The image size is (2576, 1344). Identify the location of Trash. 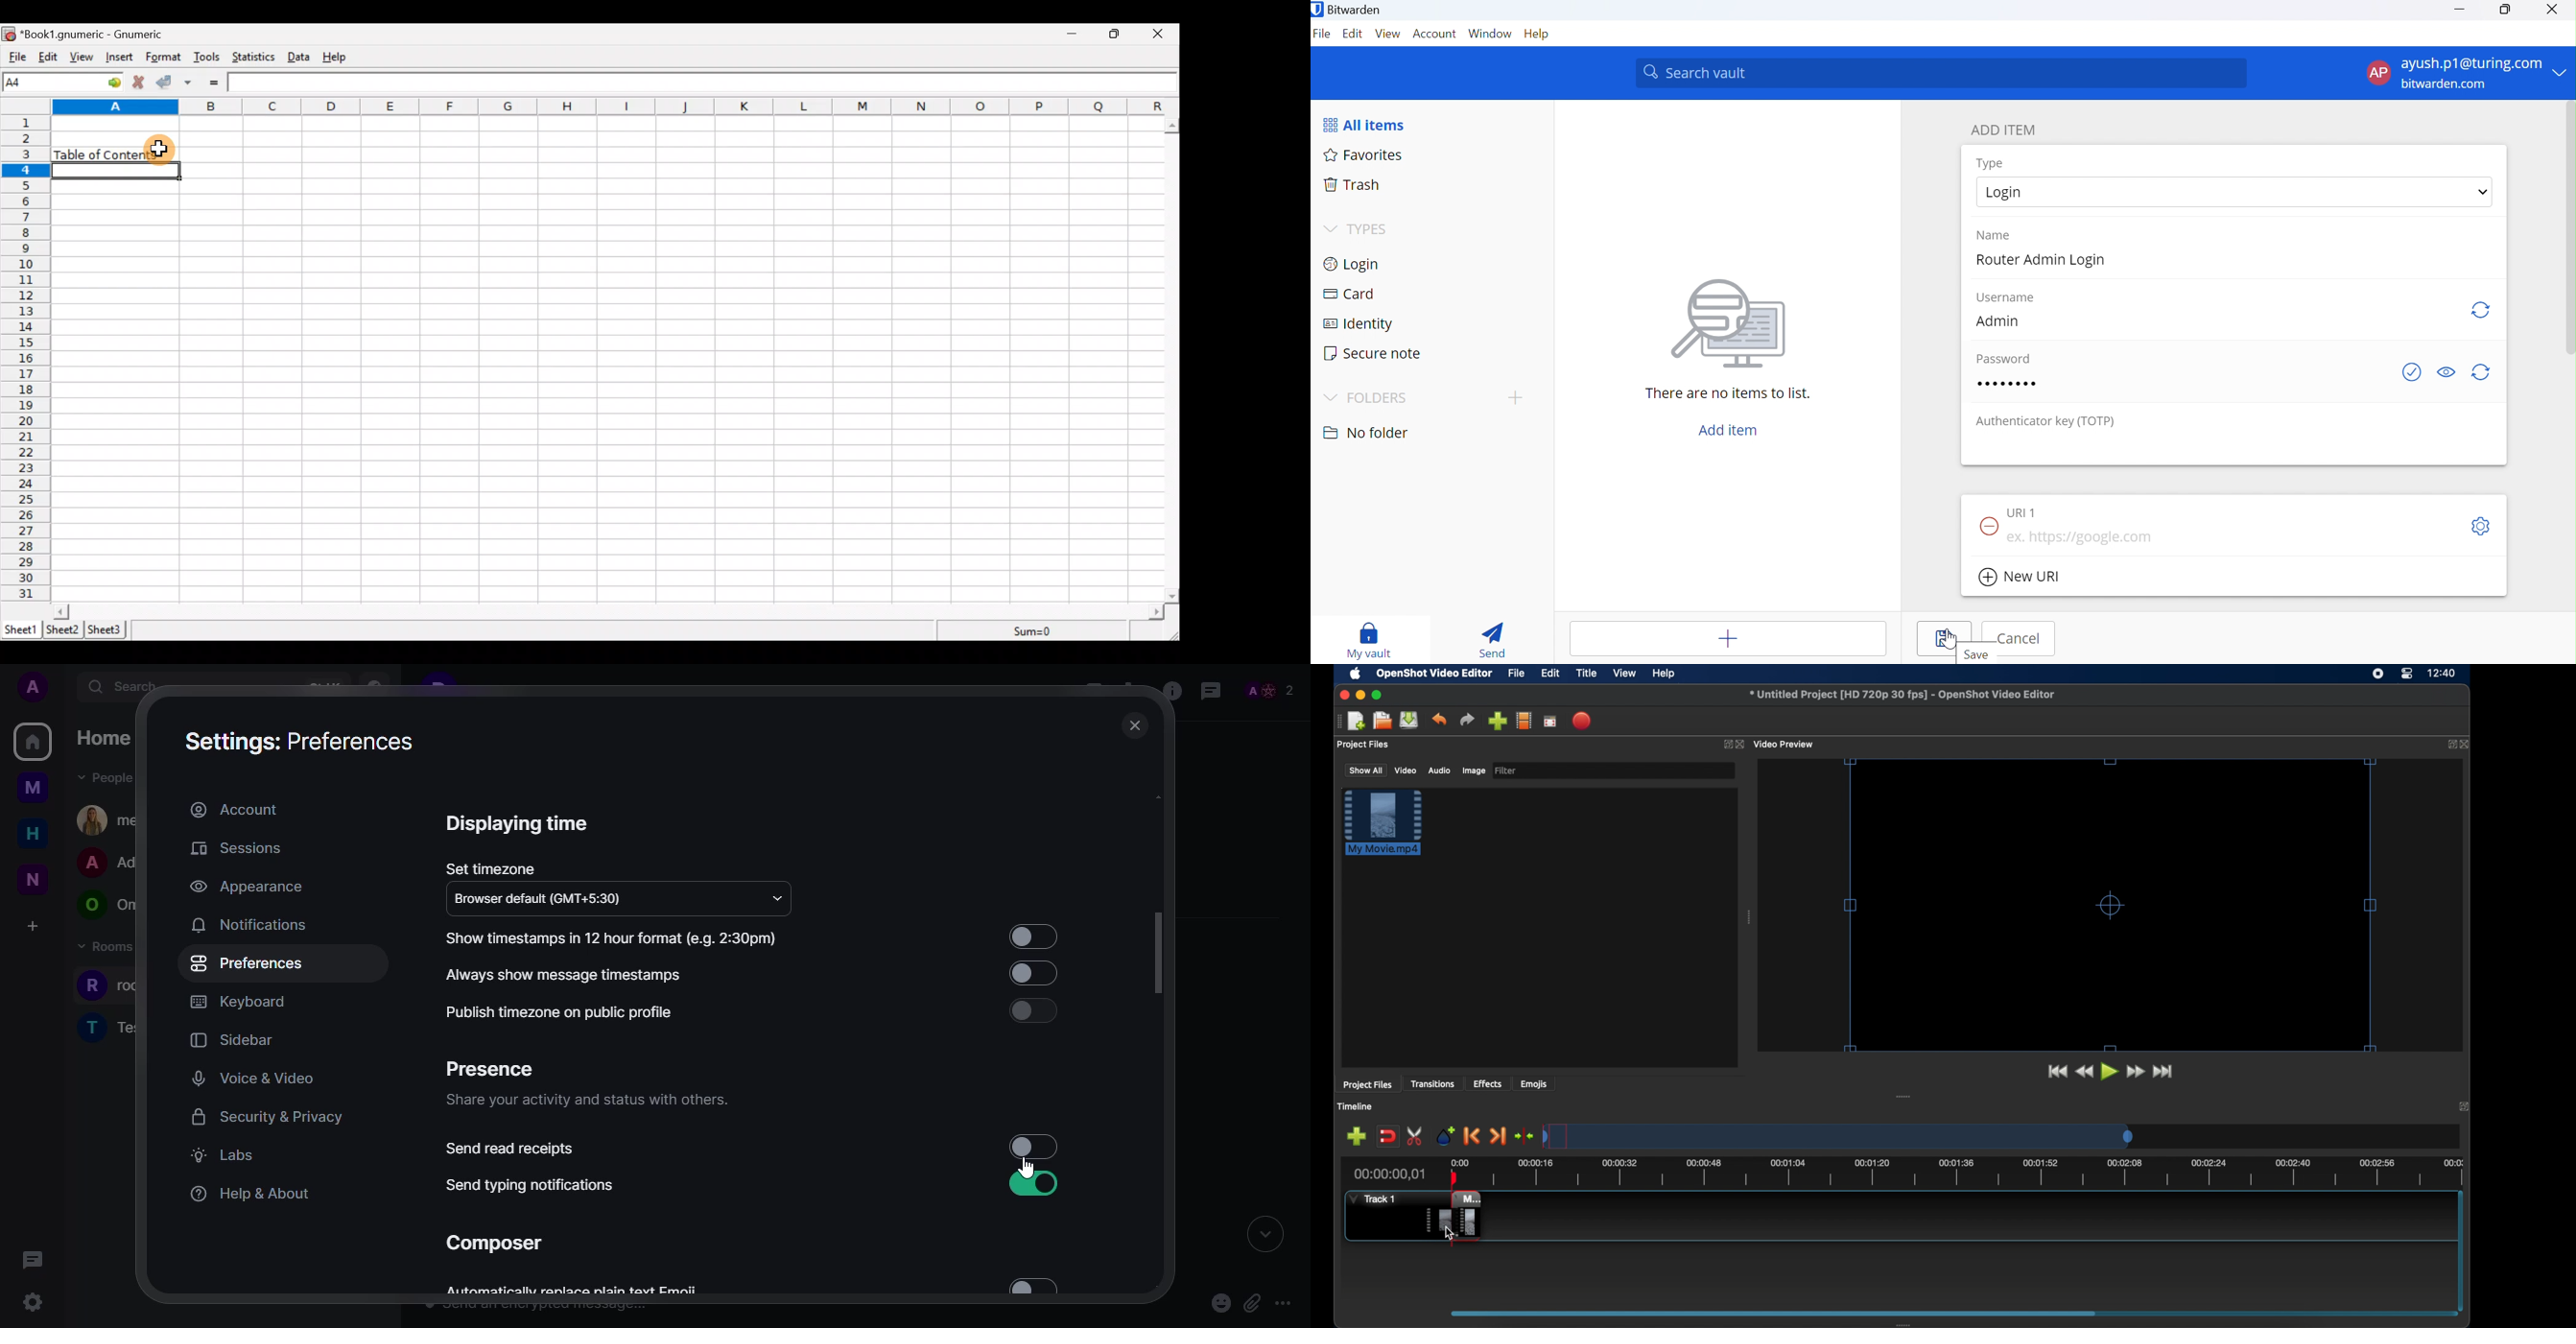
(1353, 187).